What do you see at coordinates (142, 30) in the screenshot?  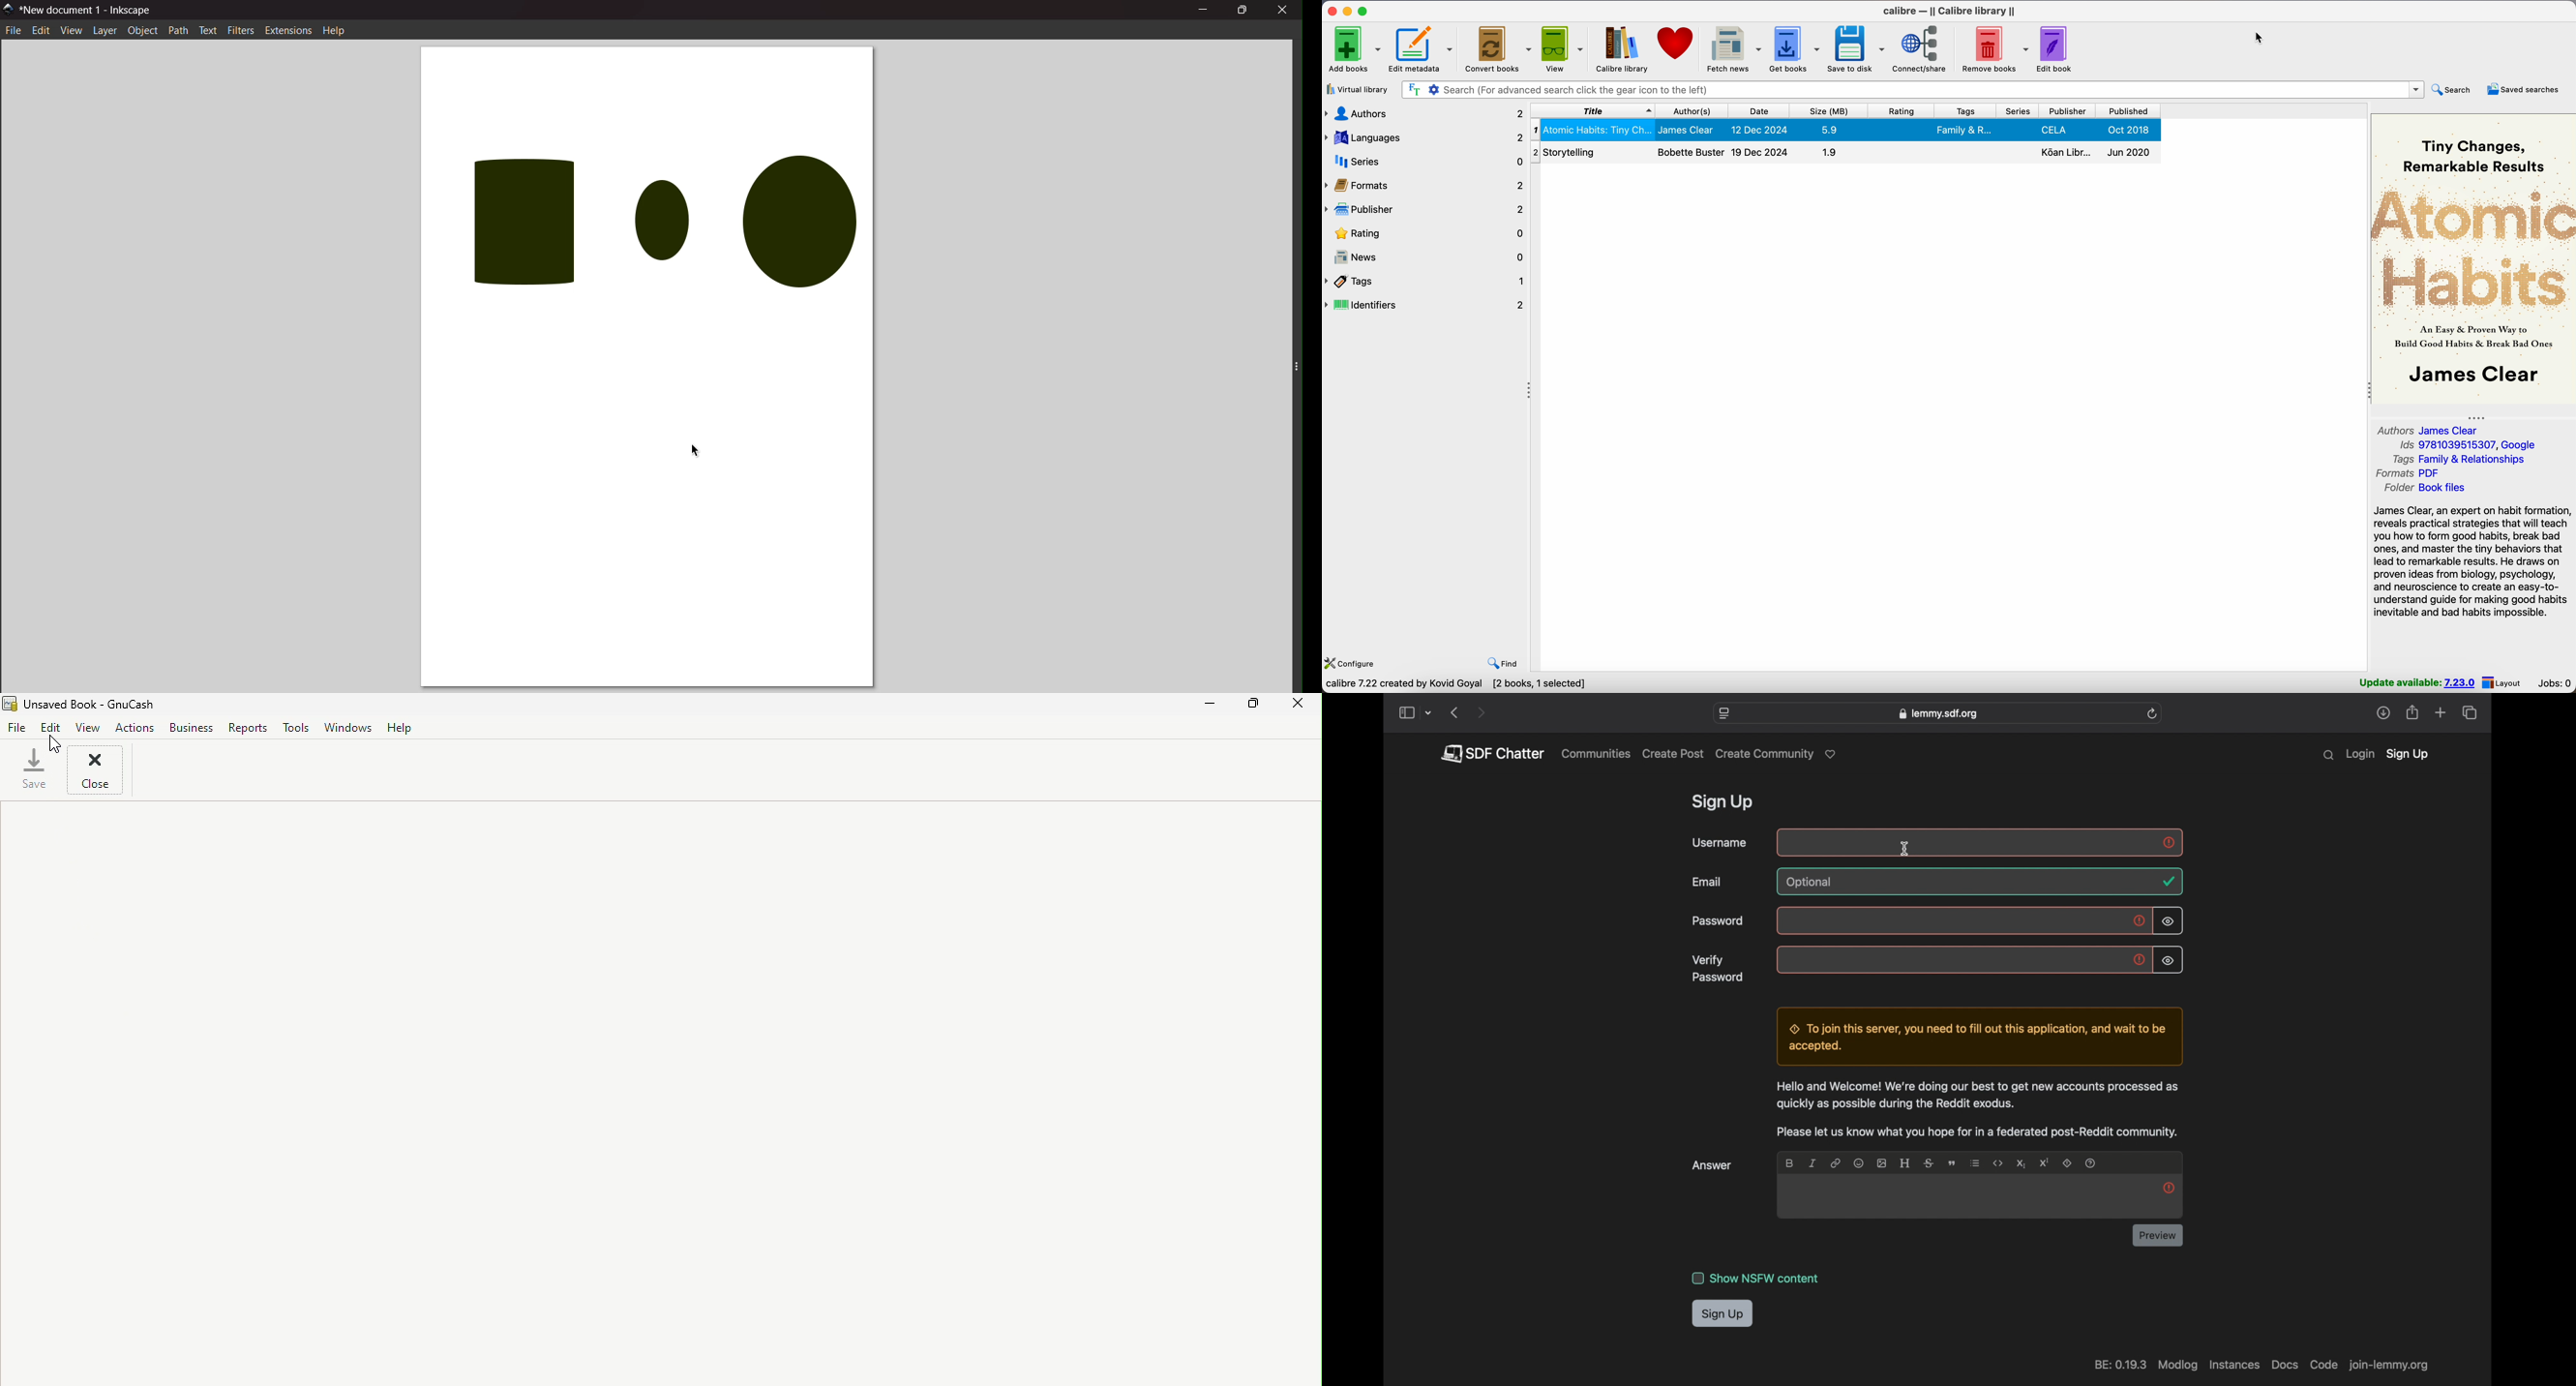 I see `object` at bounding box center [142, 30].